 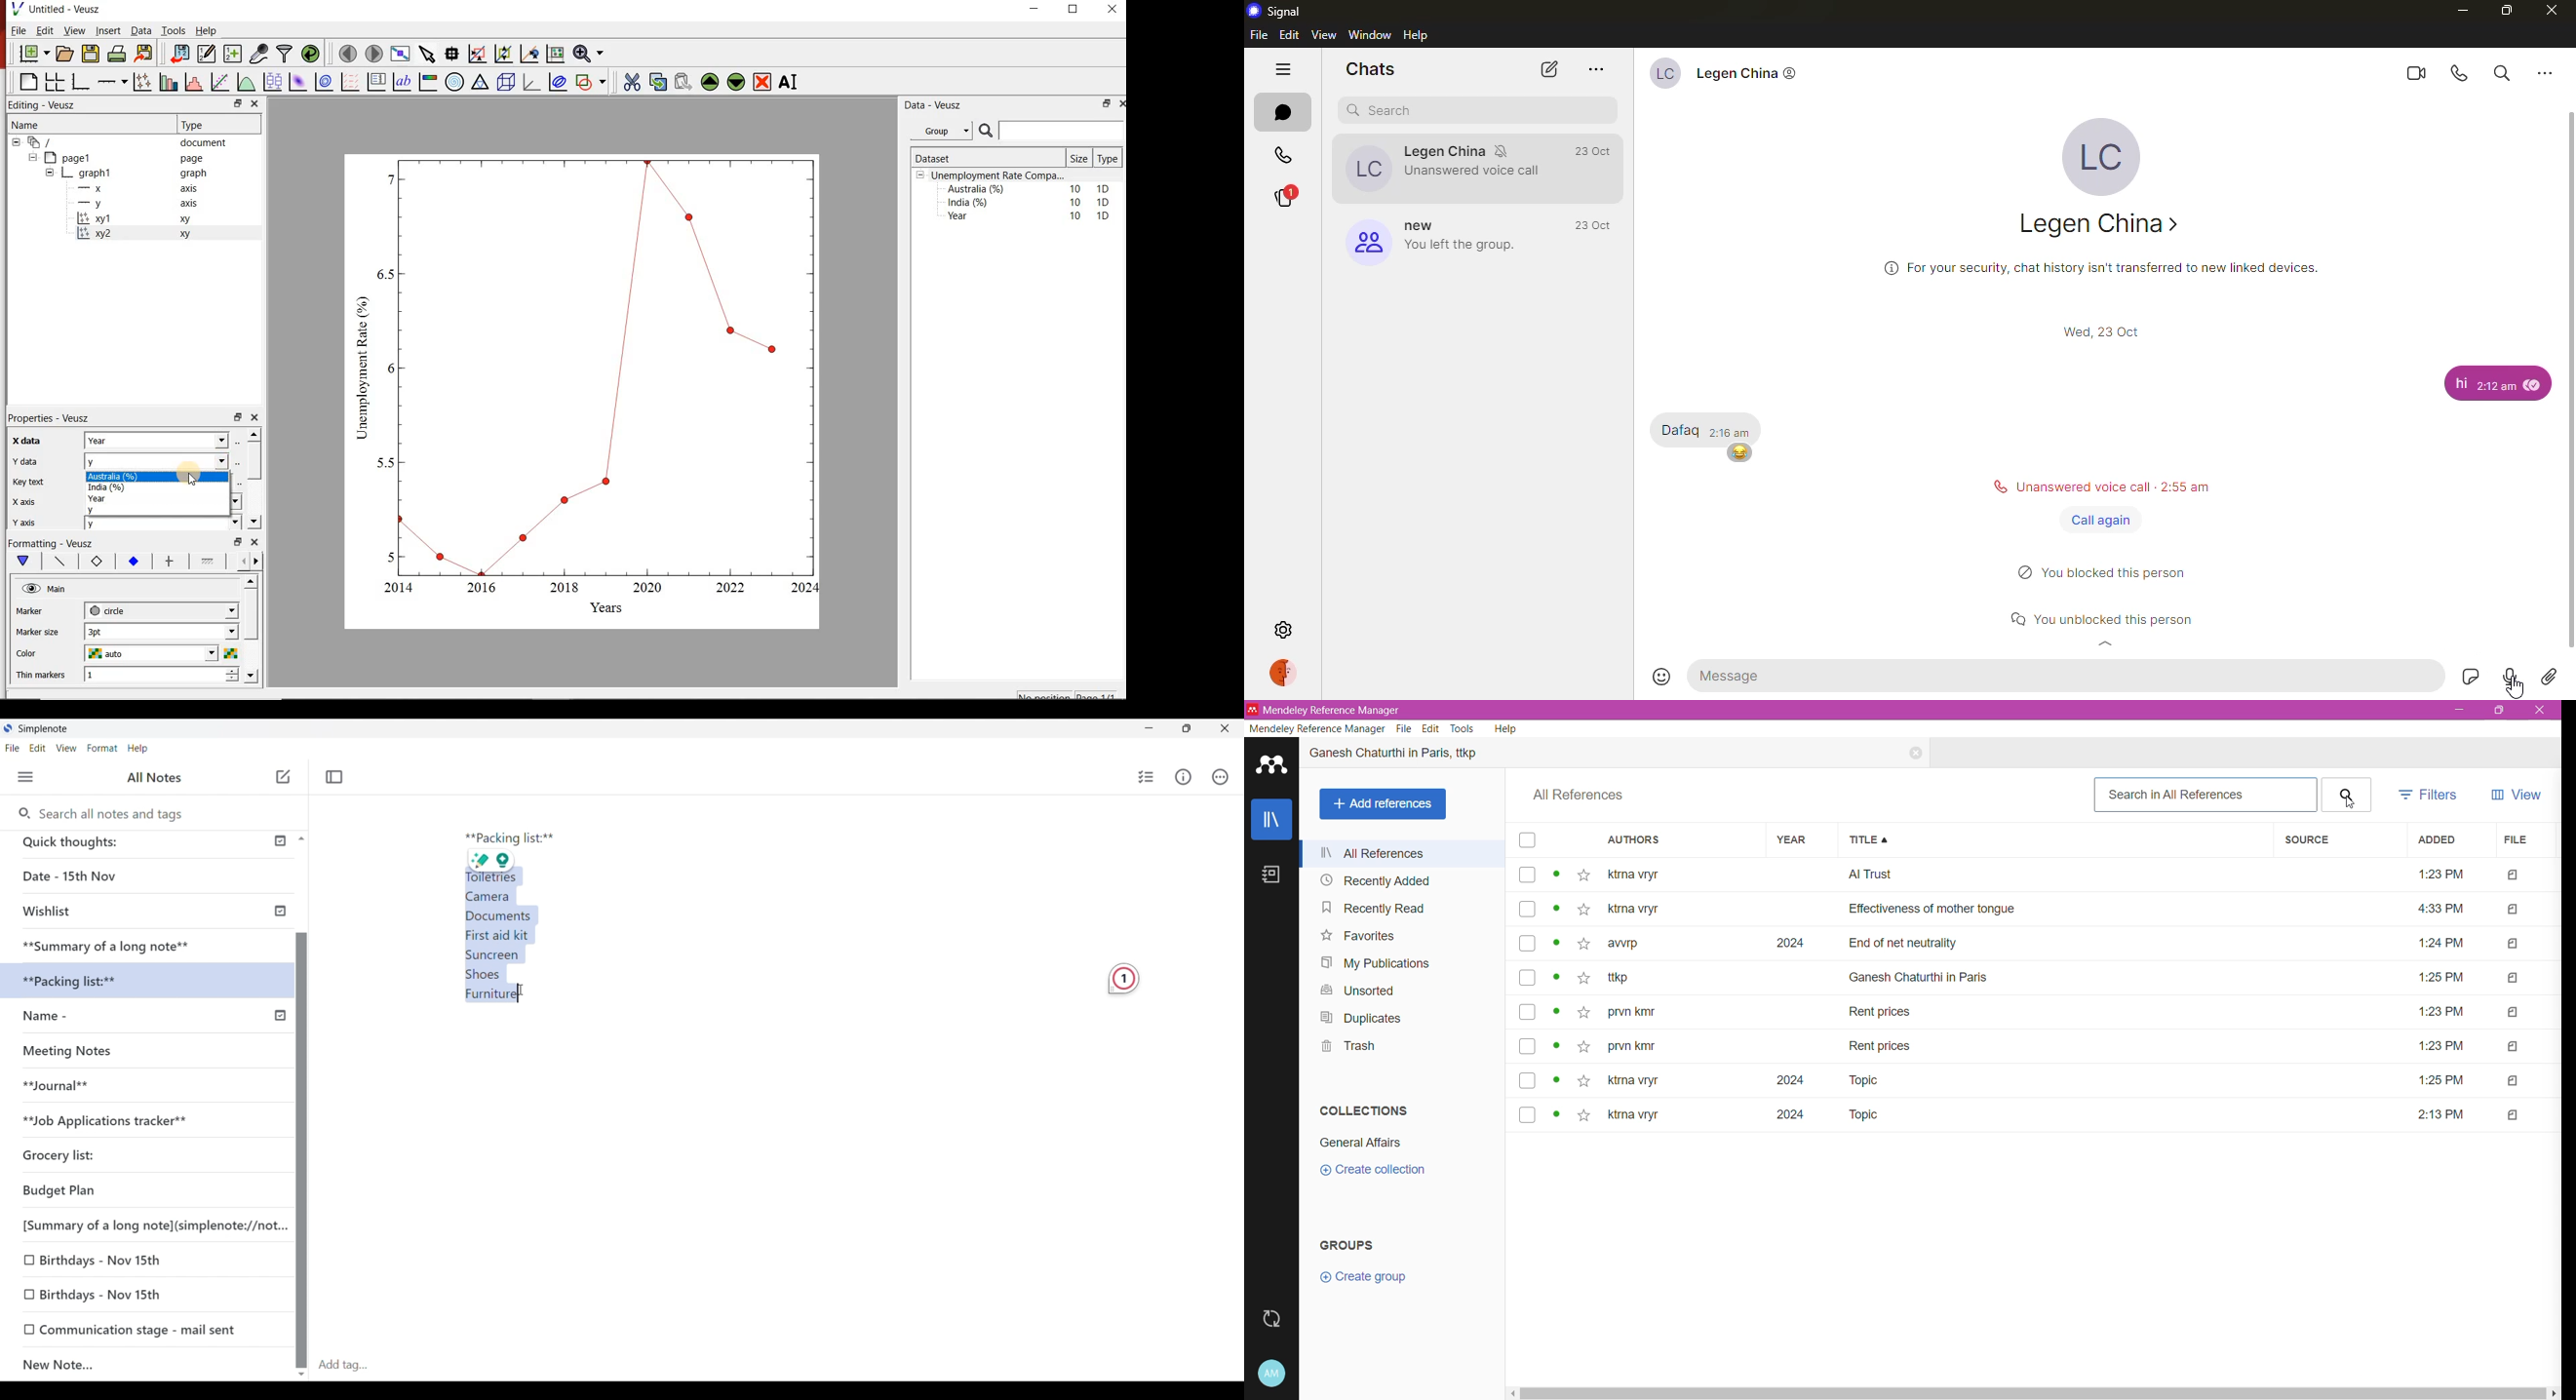 What do you see at coordinates (103, 749) in the screenshot?
I see `Format menu` at bounding box center [103, 749].